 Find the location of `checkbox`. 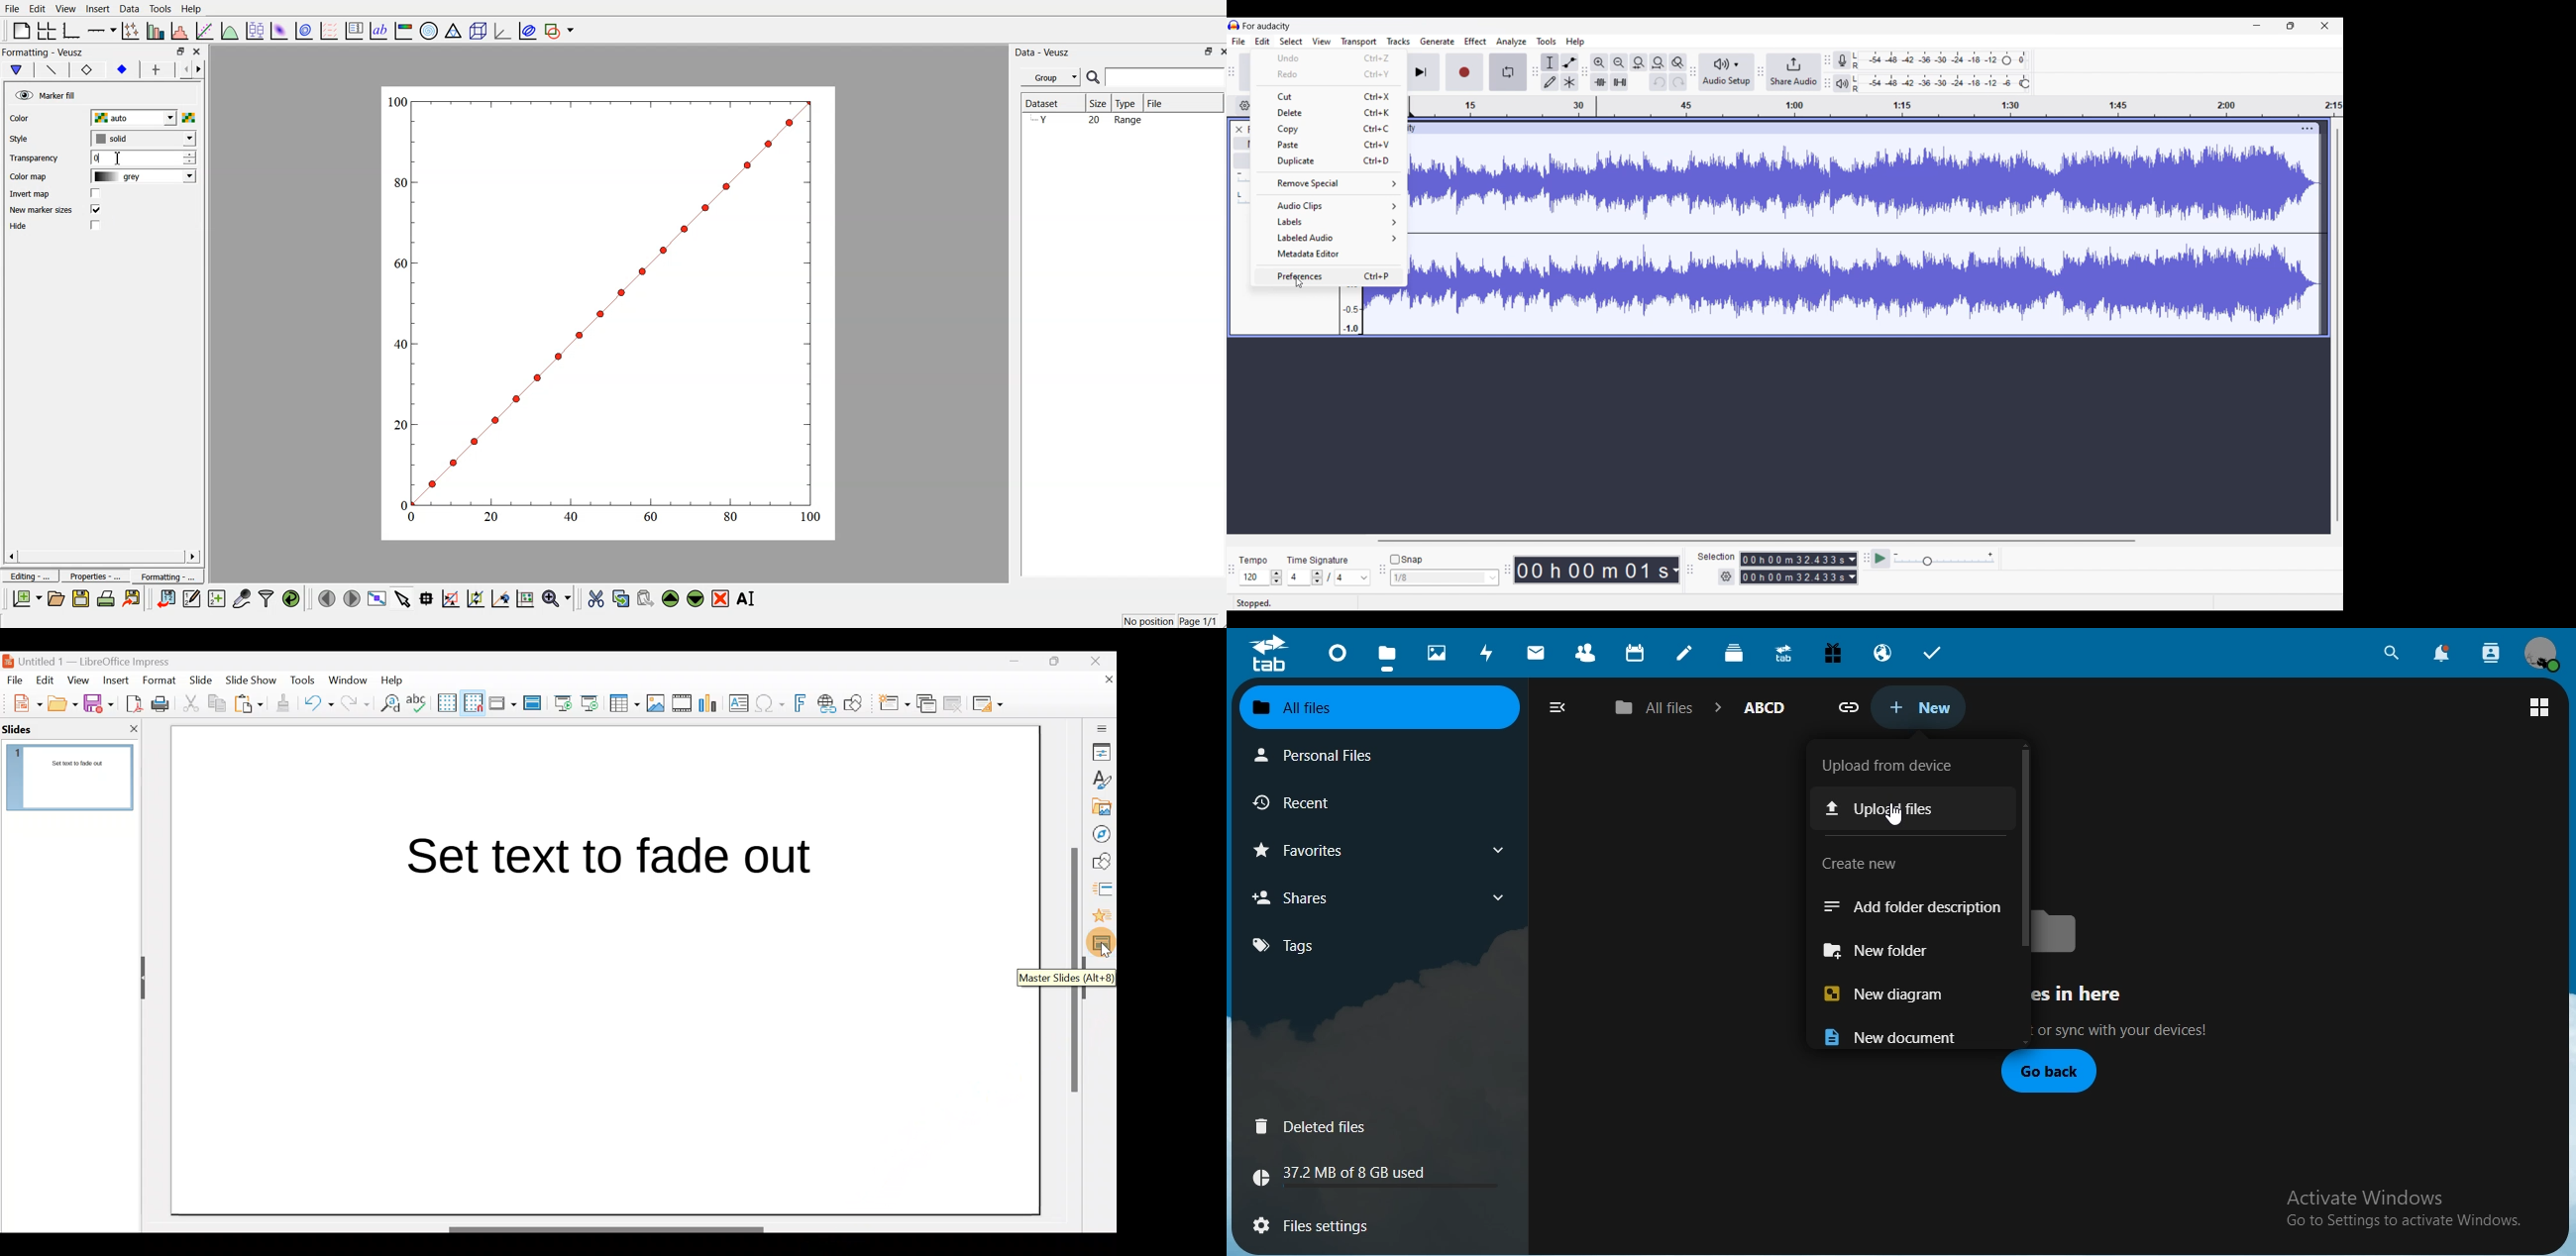

checkbox is located at coordinates (97, 226).